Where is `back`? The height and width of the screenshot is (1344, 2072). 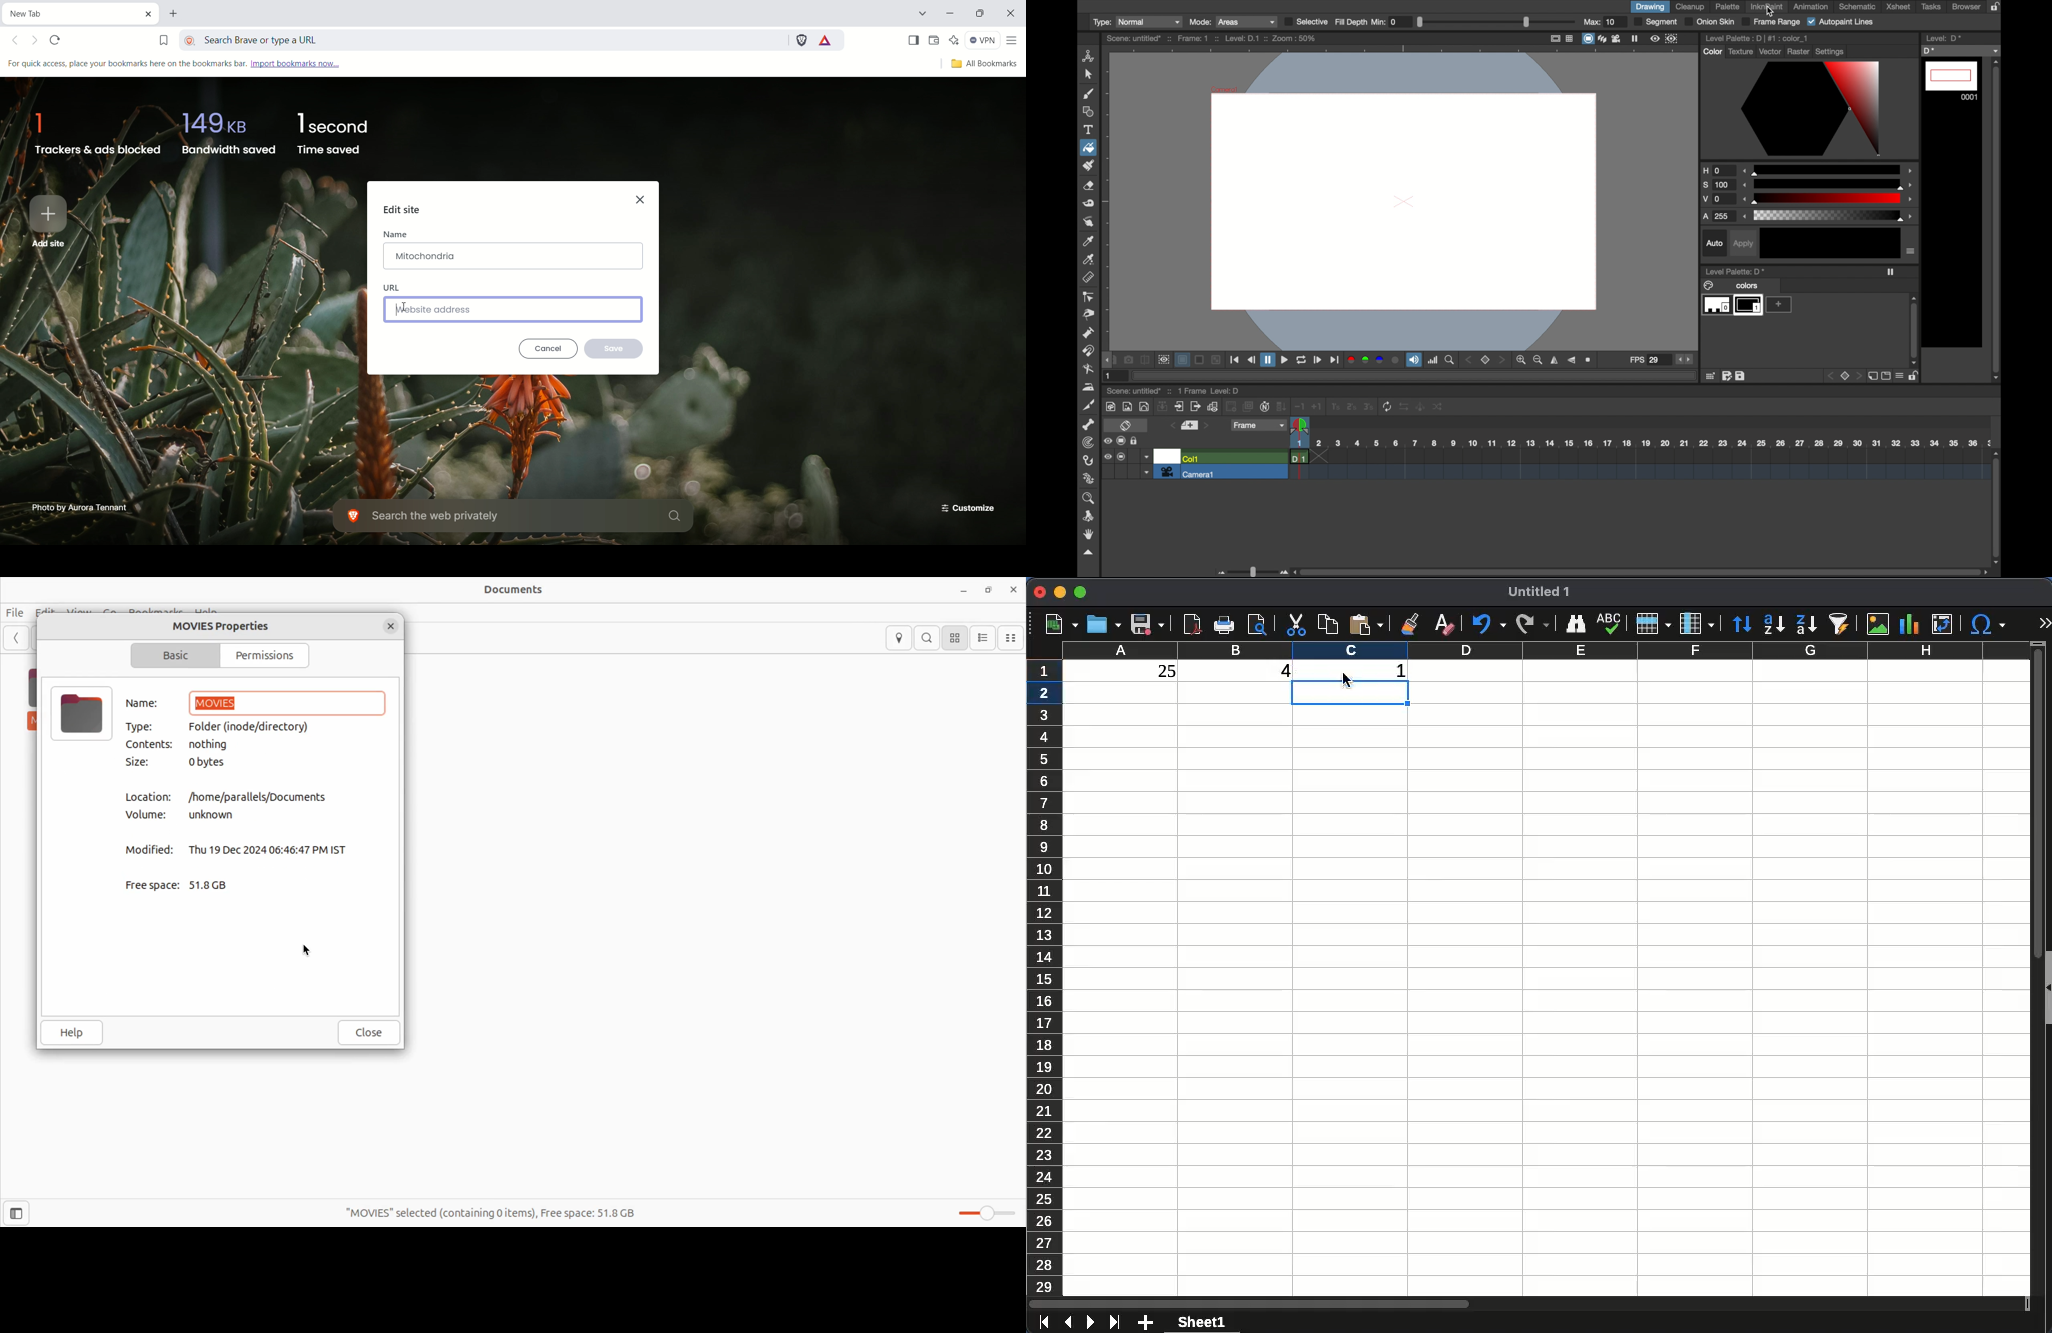 back is located at coordinates (1232, 407).